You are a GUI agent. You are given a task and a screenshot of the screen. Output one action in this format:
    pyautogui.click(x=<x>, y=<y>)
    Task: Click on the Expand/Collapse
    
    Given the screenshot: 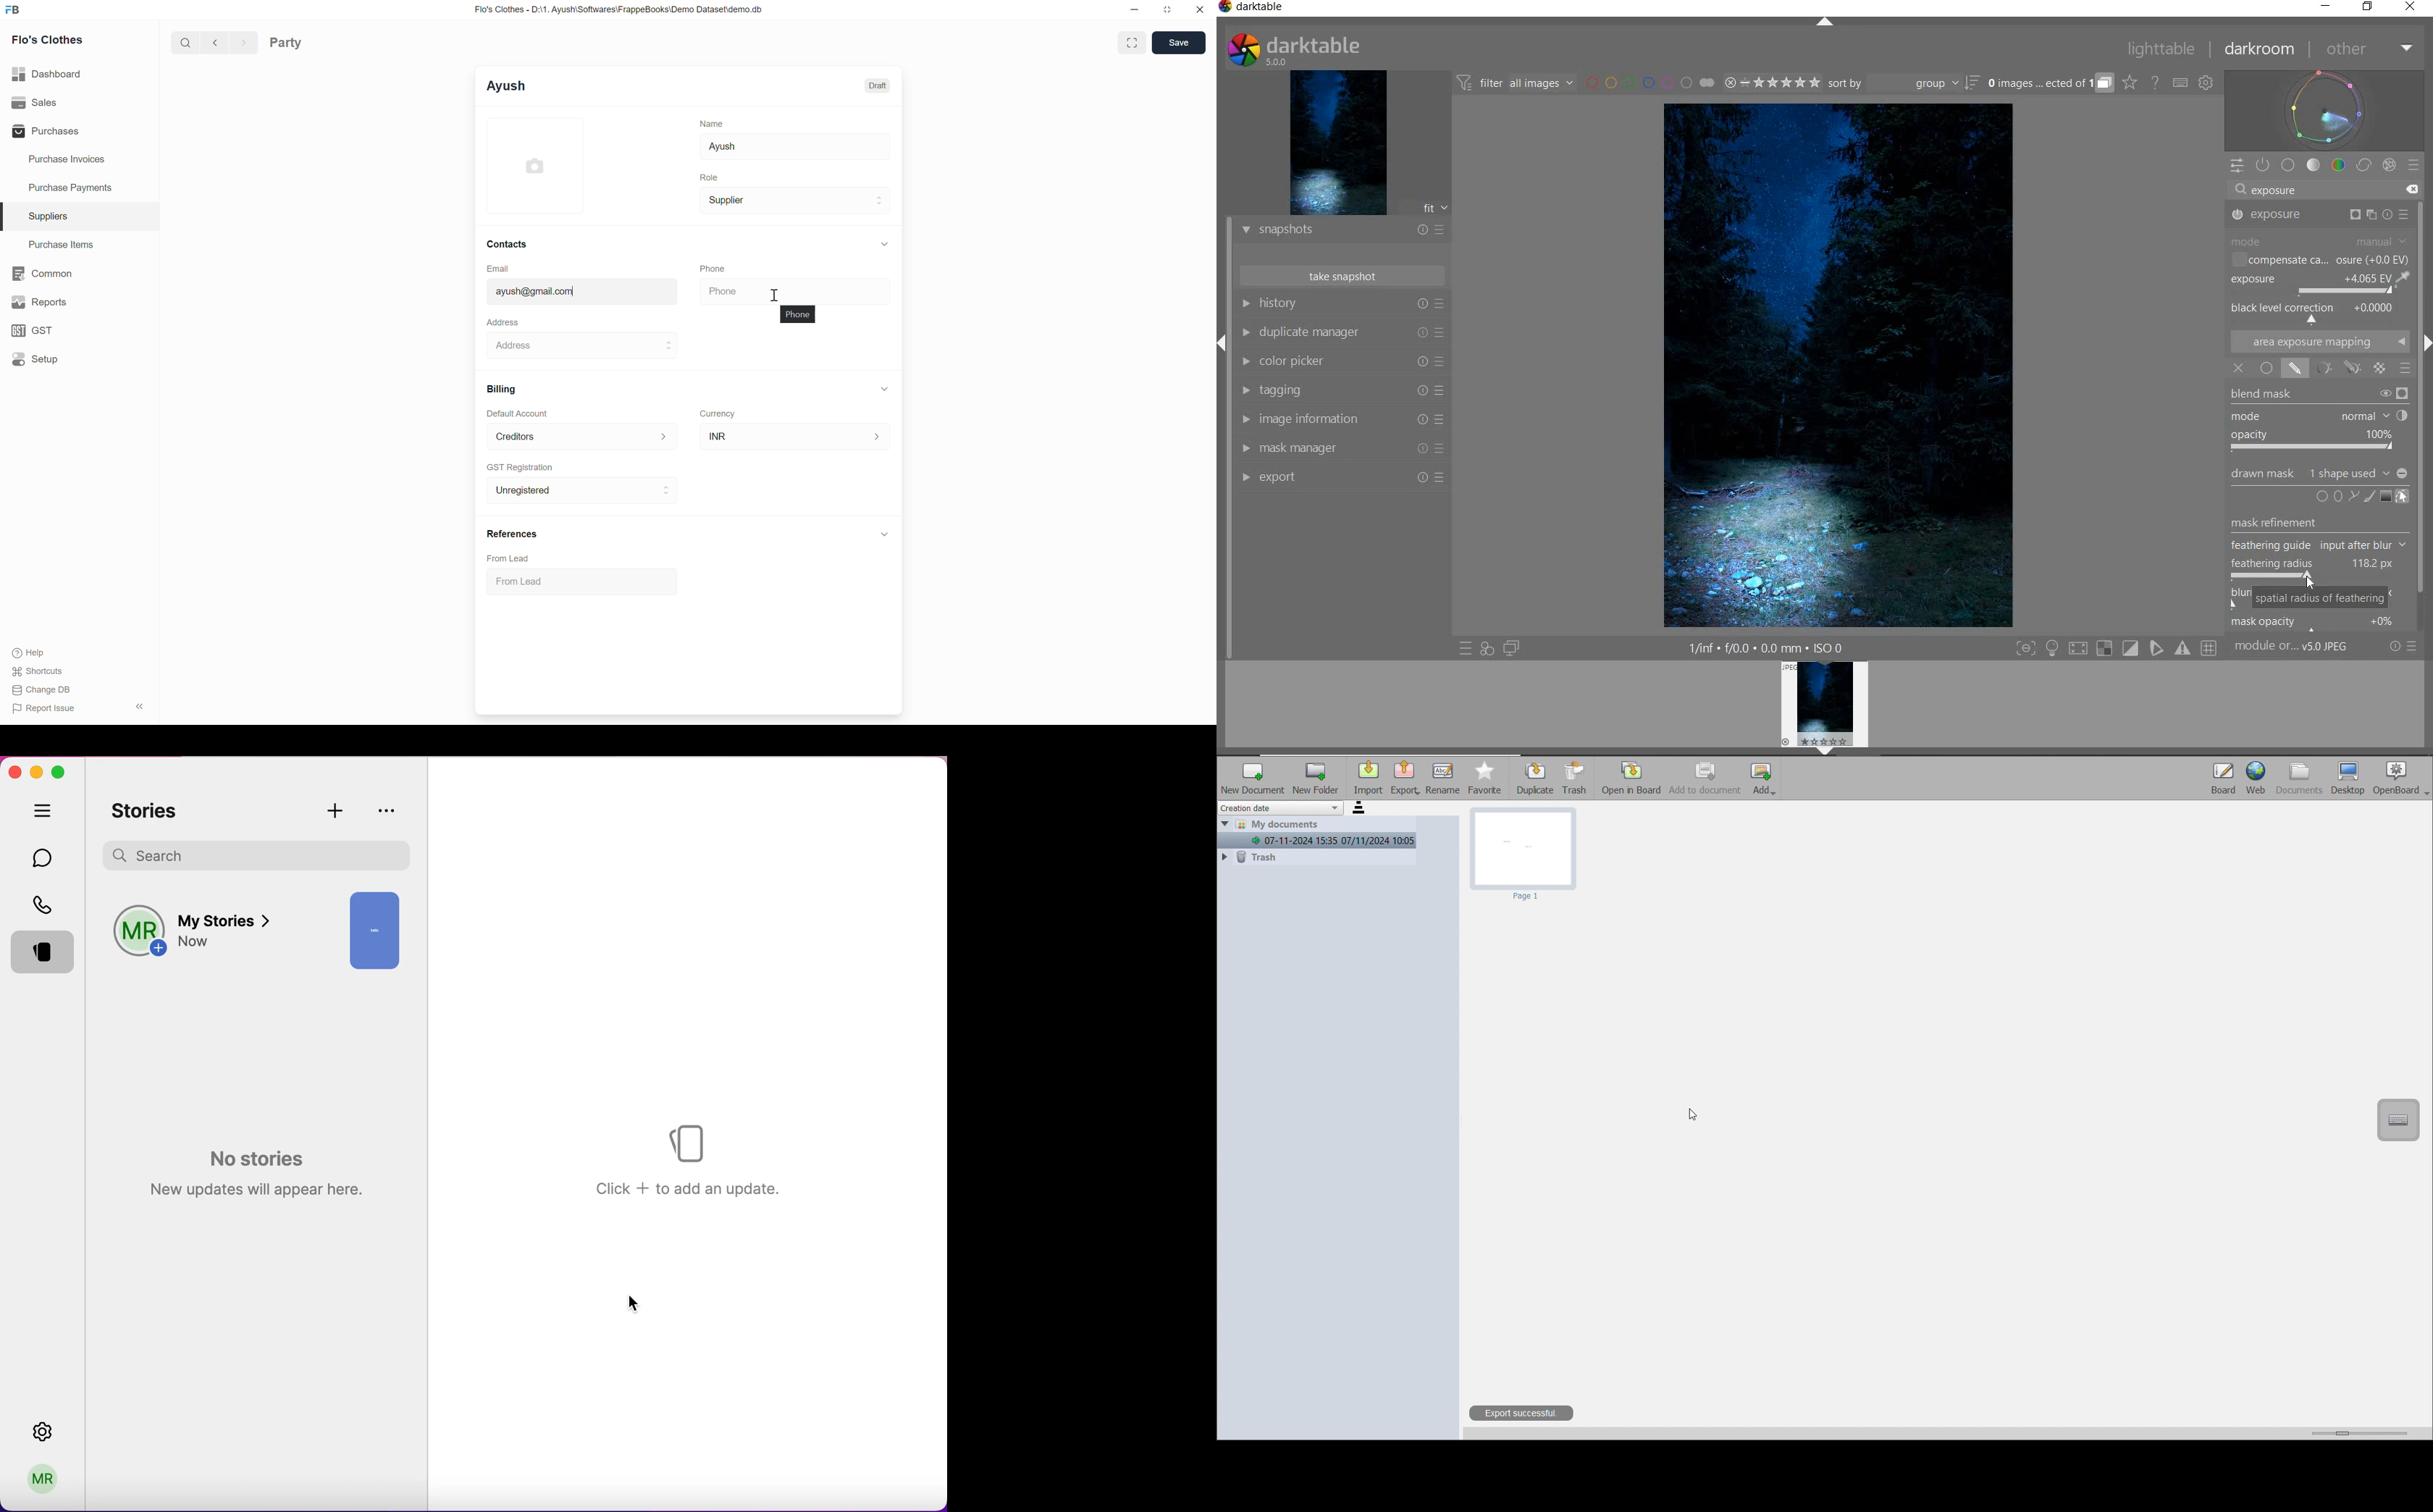 What is the action you would take?
    pyautogui.click(x=1224, y=342)
    